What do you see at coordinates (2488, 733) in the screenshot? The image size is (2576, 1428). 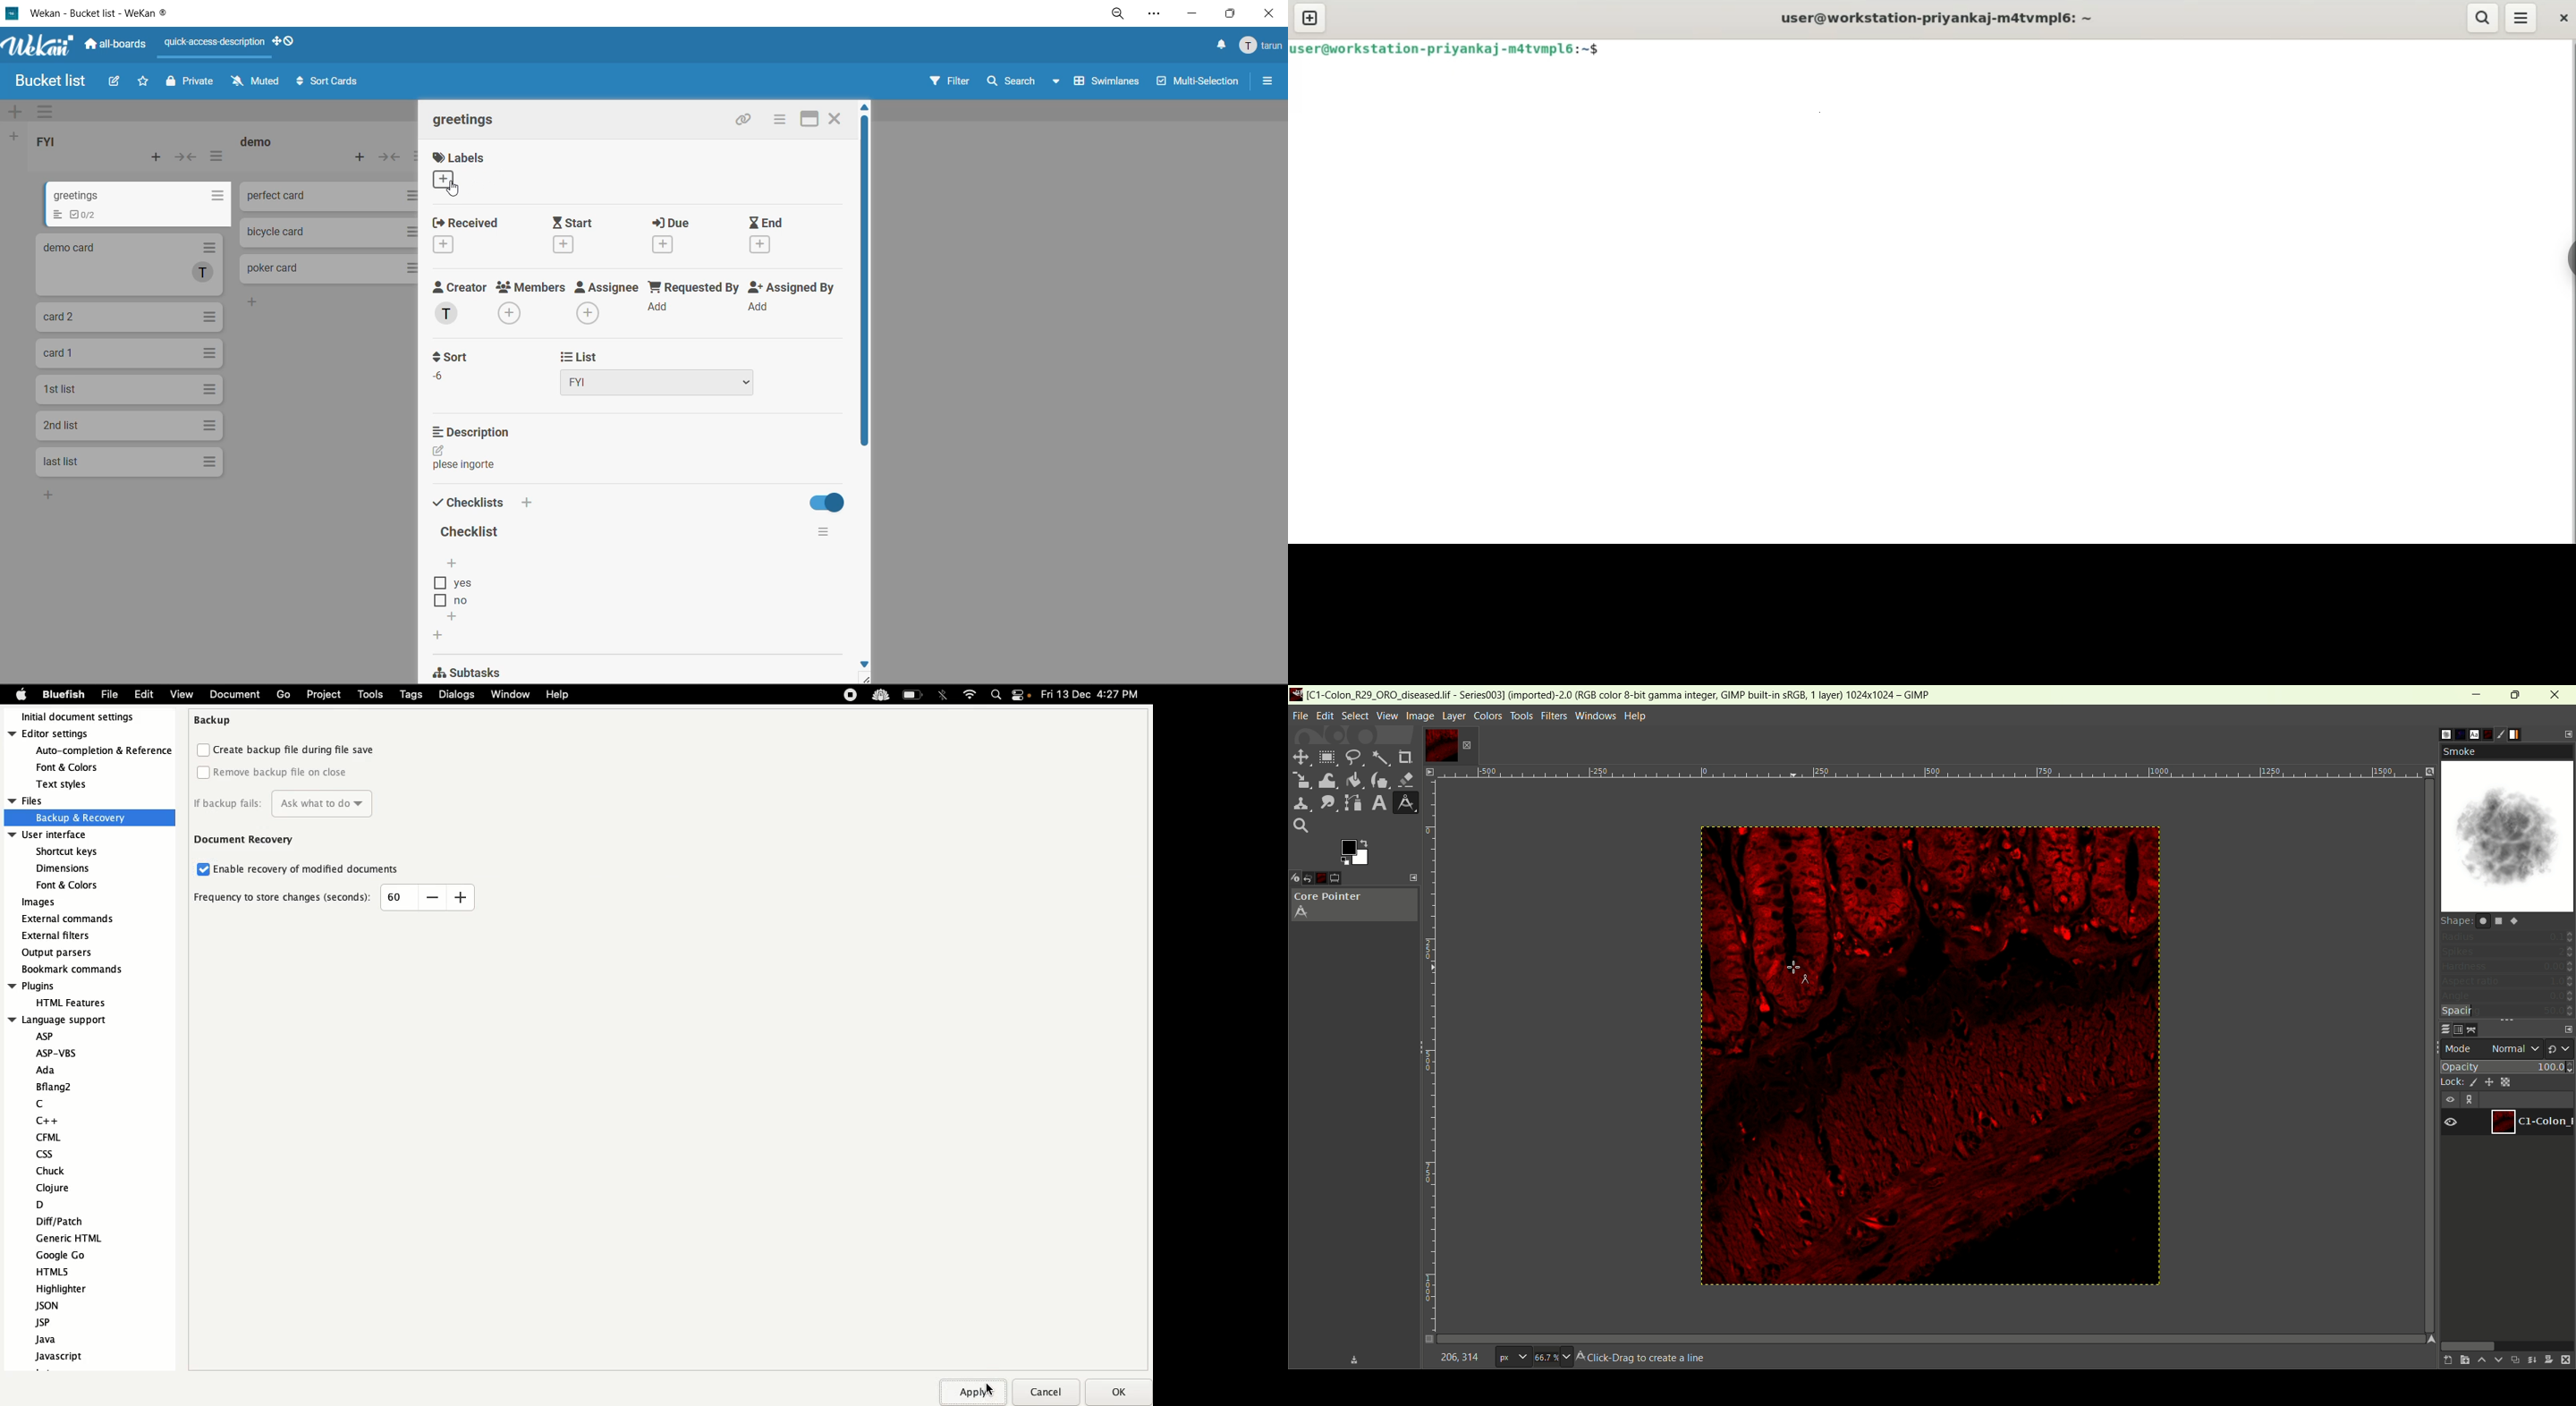 I see `document history` at bounding box center [2488, 733].